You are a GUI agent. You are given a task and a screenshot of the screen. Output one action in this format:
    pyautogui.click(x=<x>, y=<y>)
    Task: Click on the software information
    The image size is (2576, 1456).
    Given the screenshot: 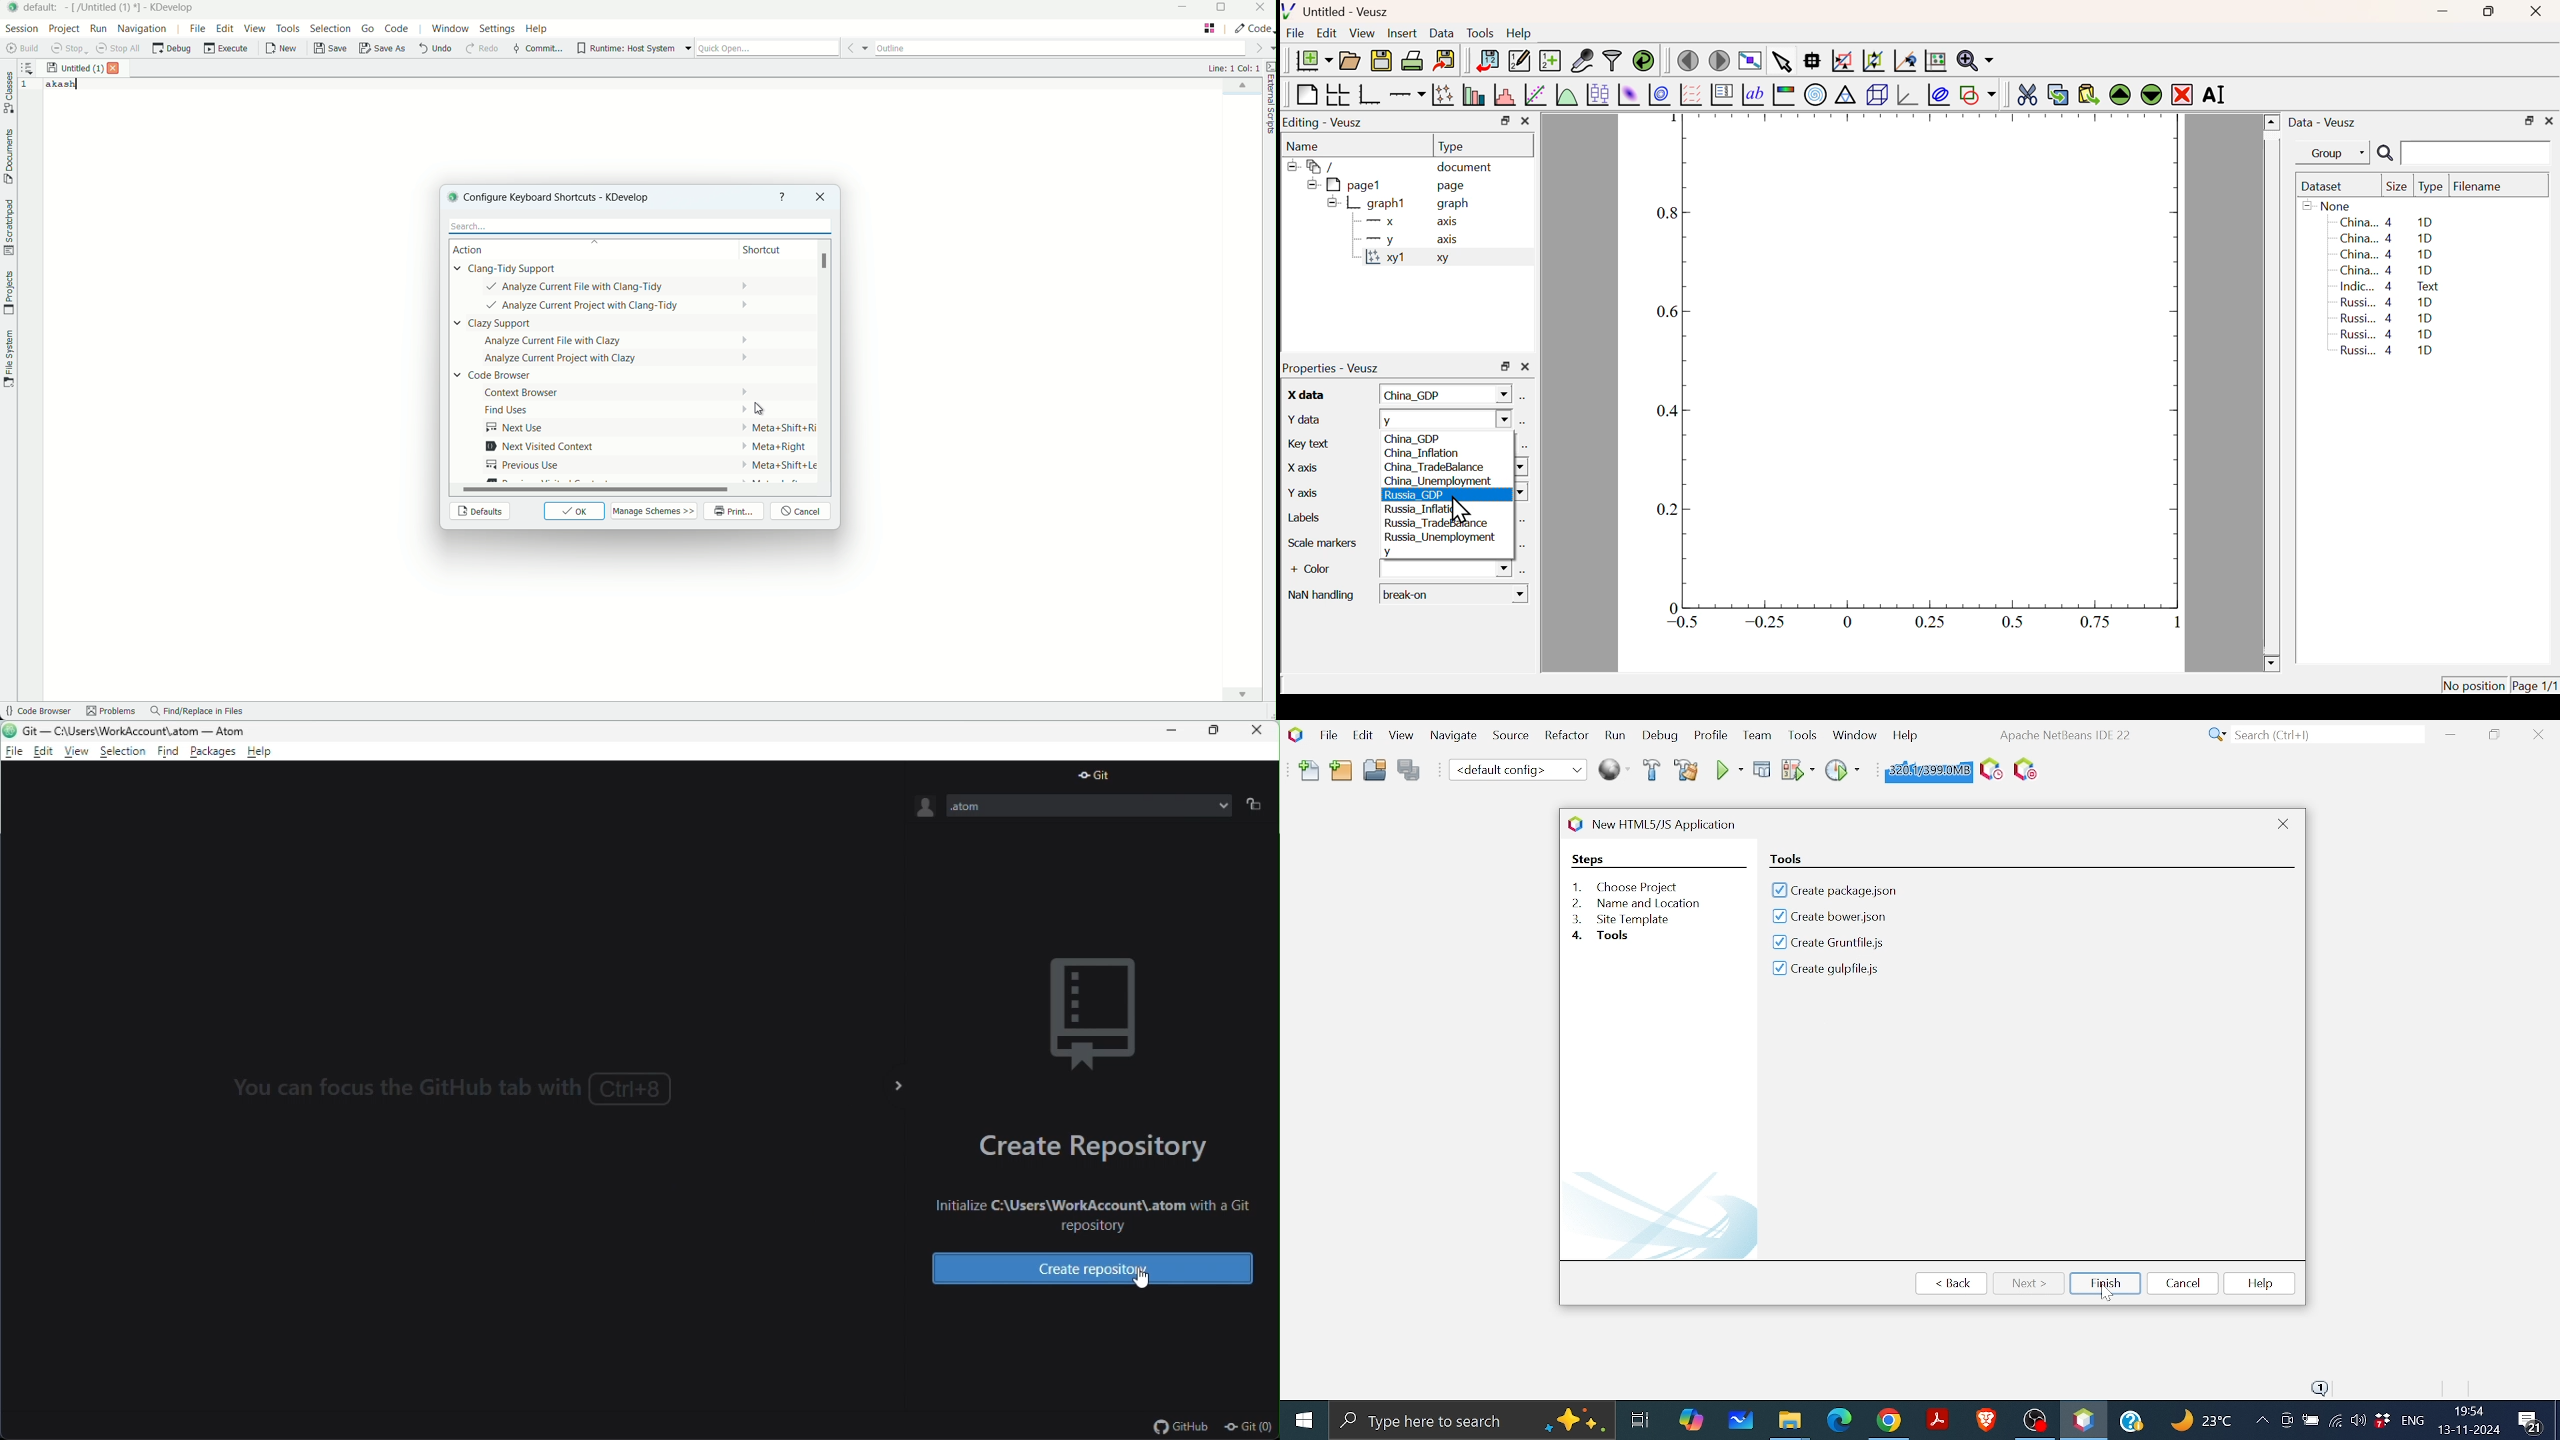 What is the action you would take?
    pyautogui.click(x=2063, y=734)
    